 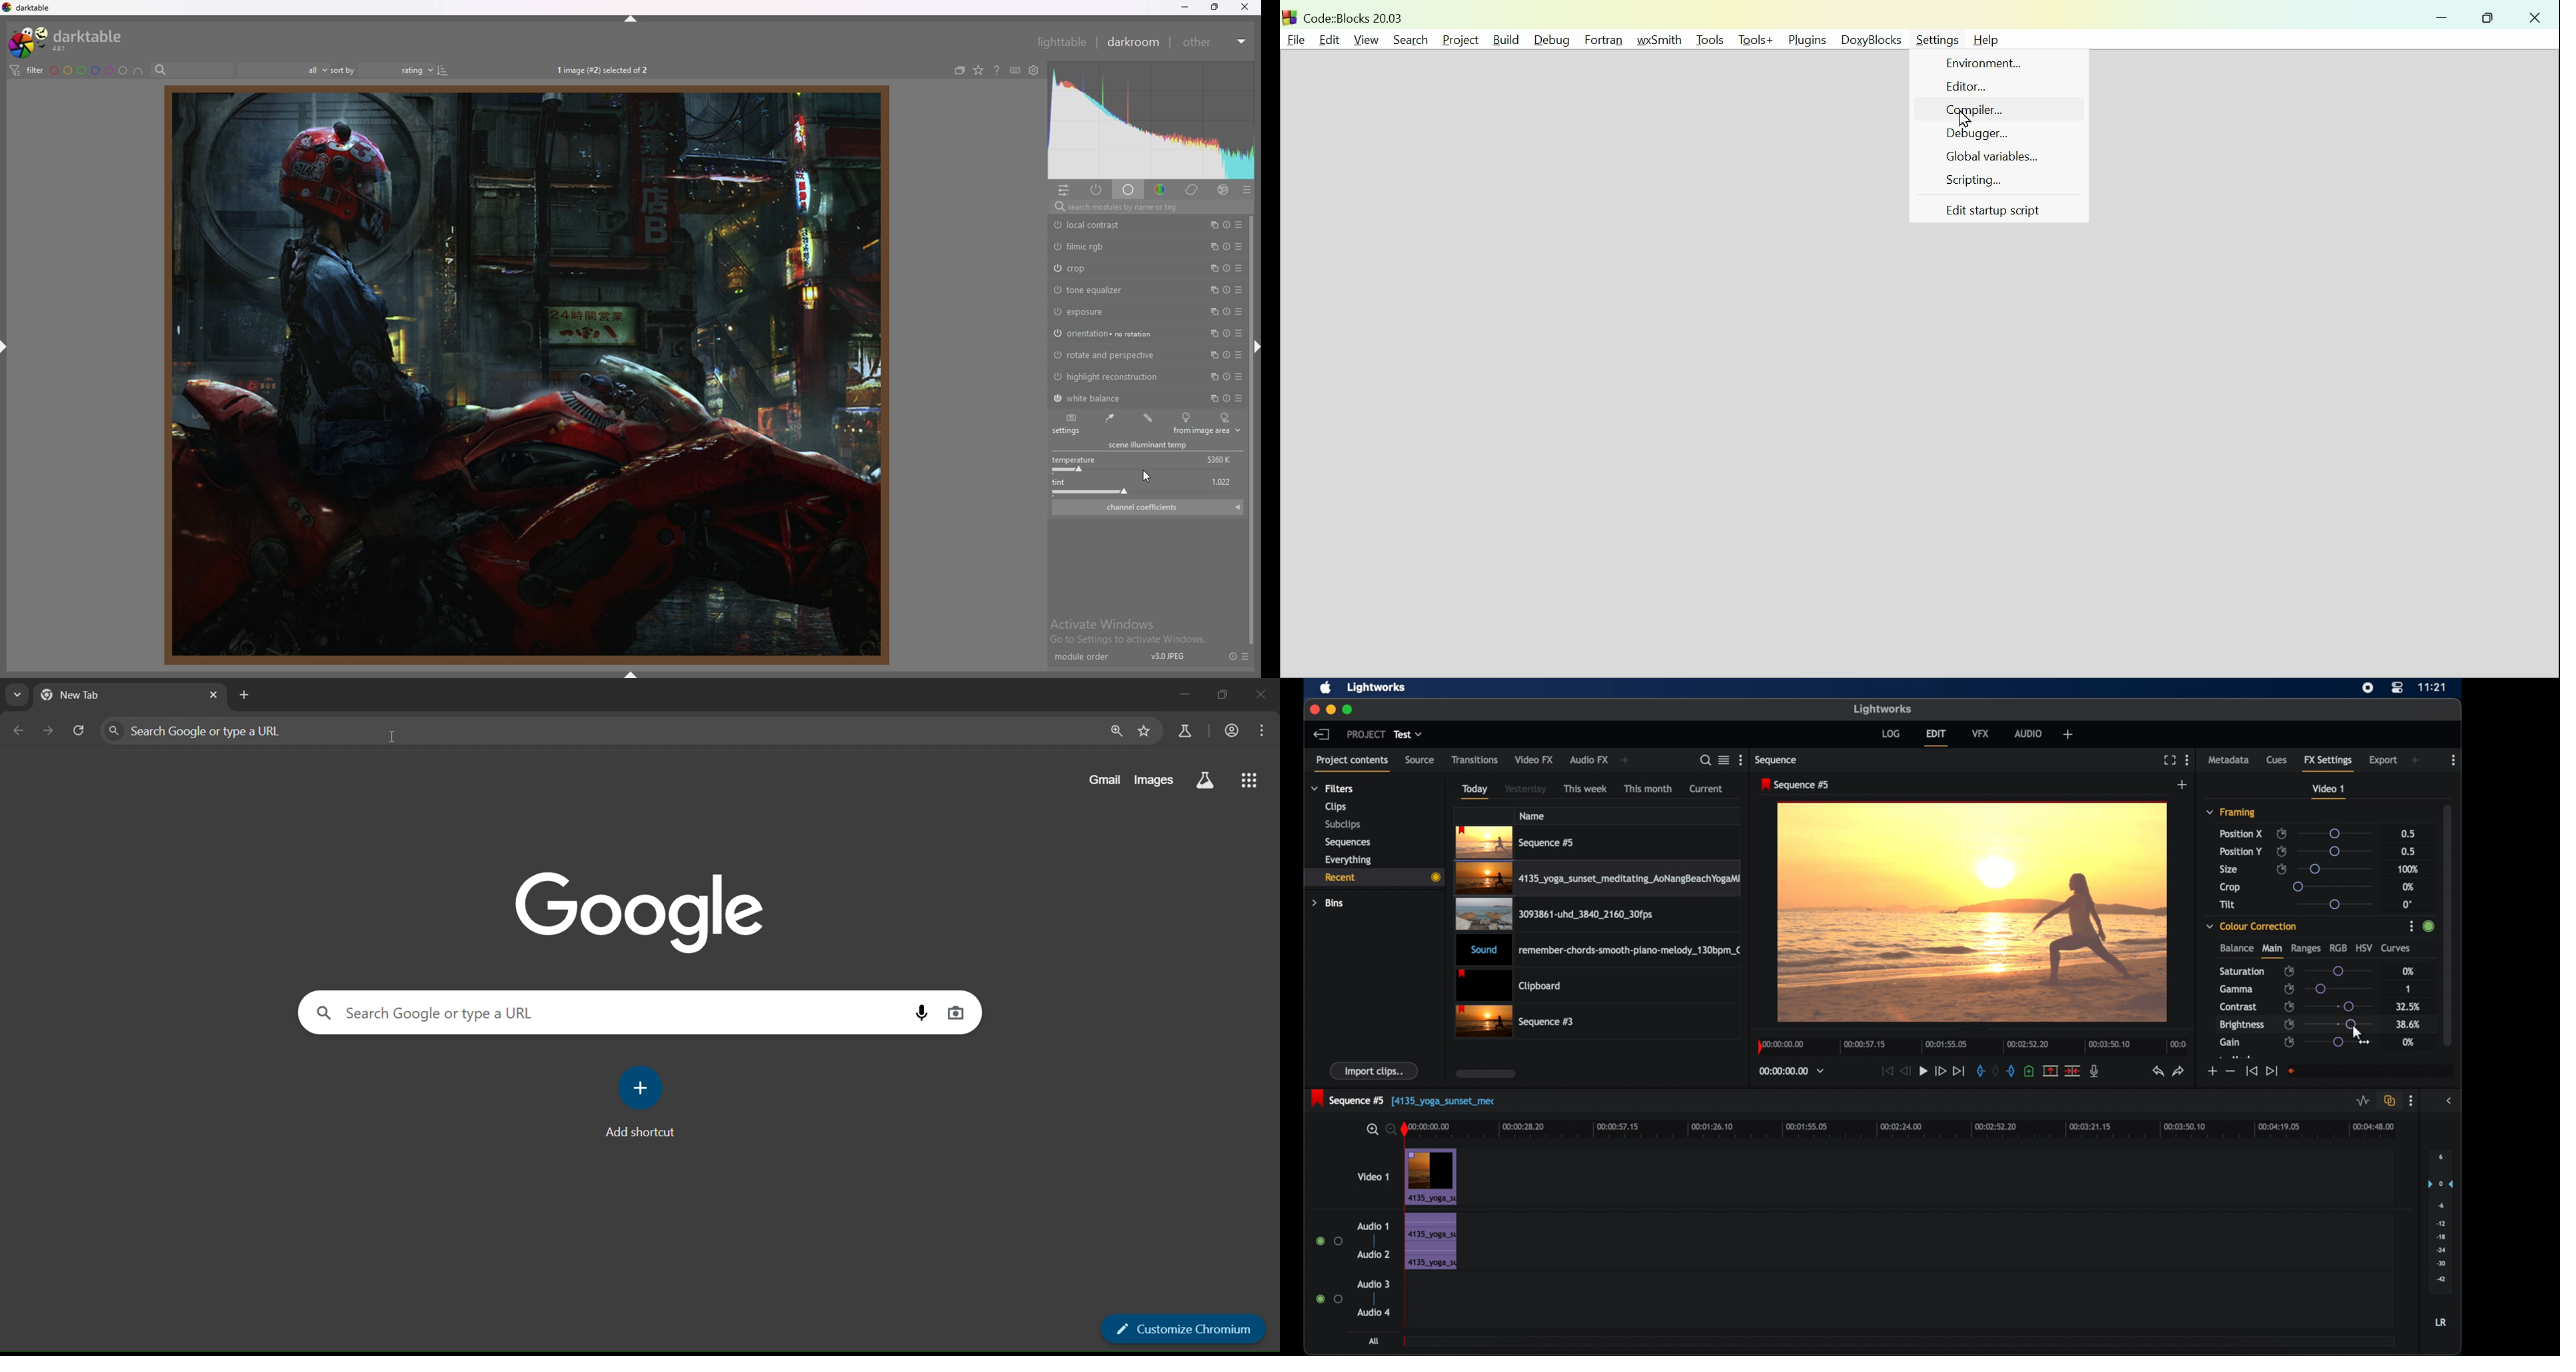 I want to click on fortran, so click(x=1602, y=39).